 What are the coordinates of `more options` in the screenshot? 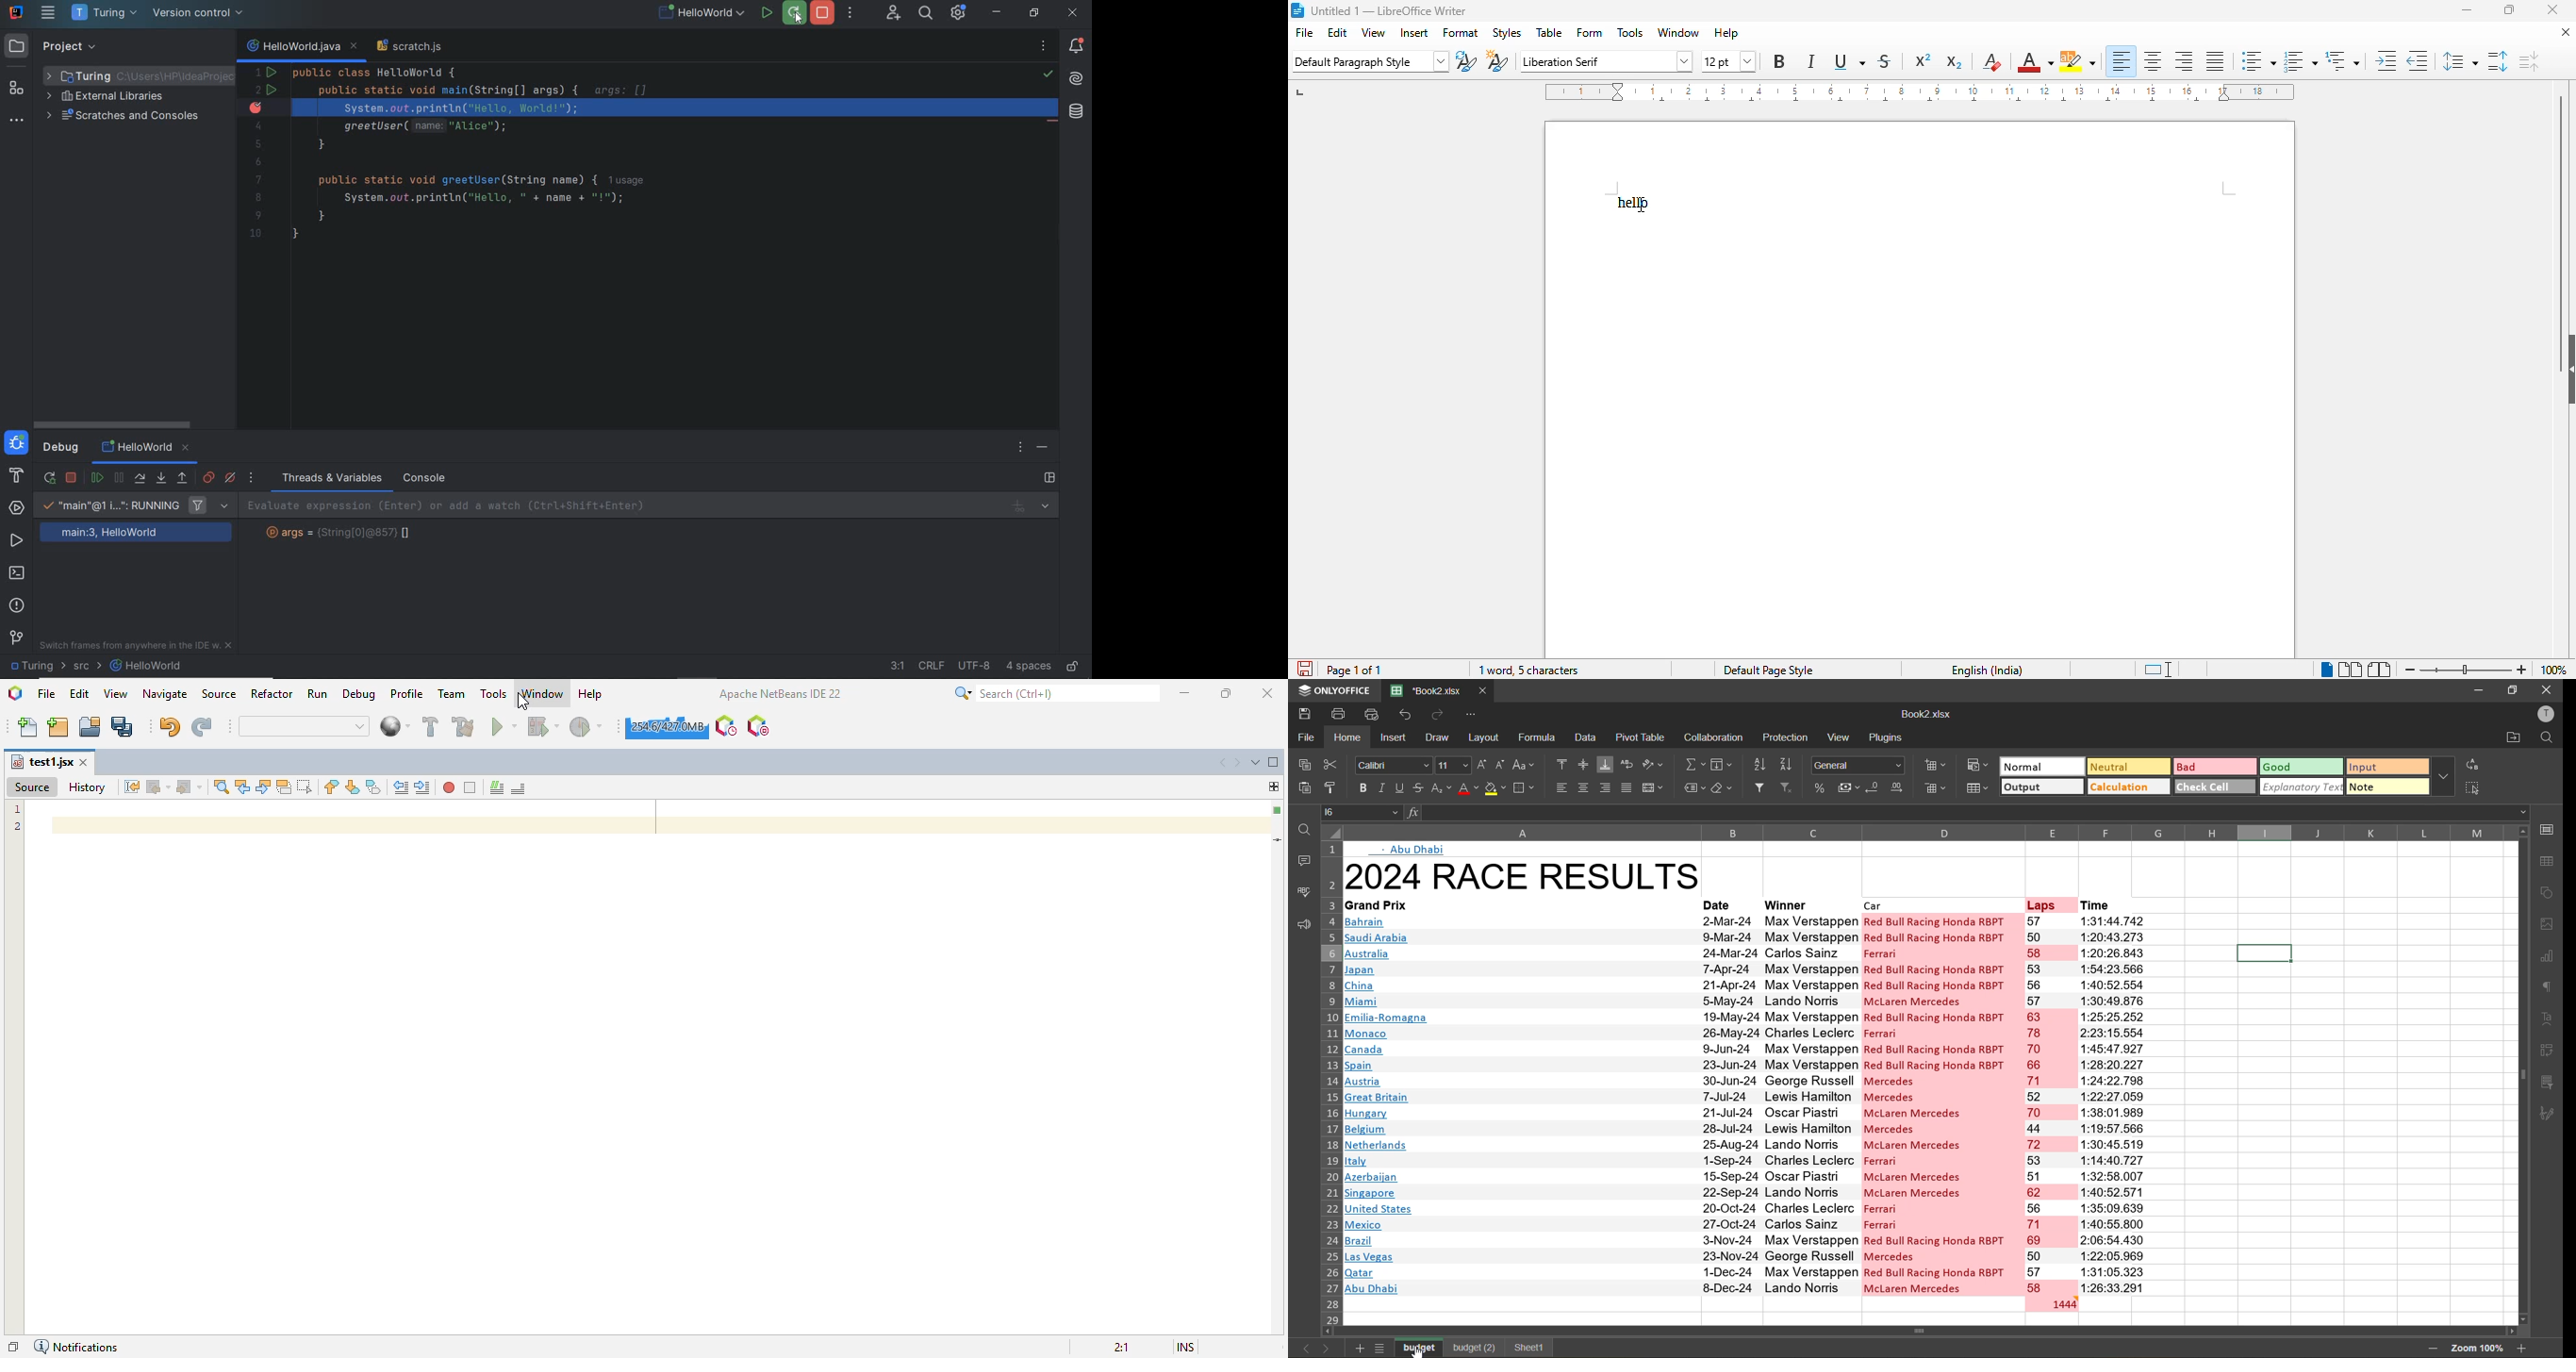 It's located at (2443, 777).